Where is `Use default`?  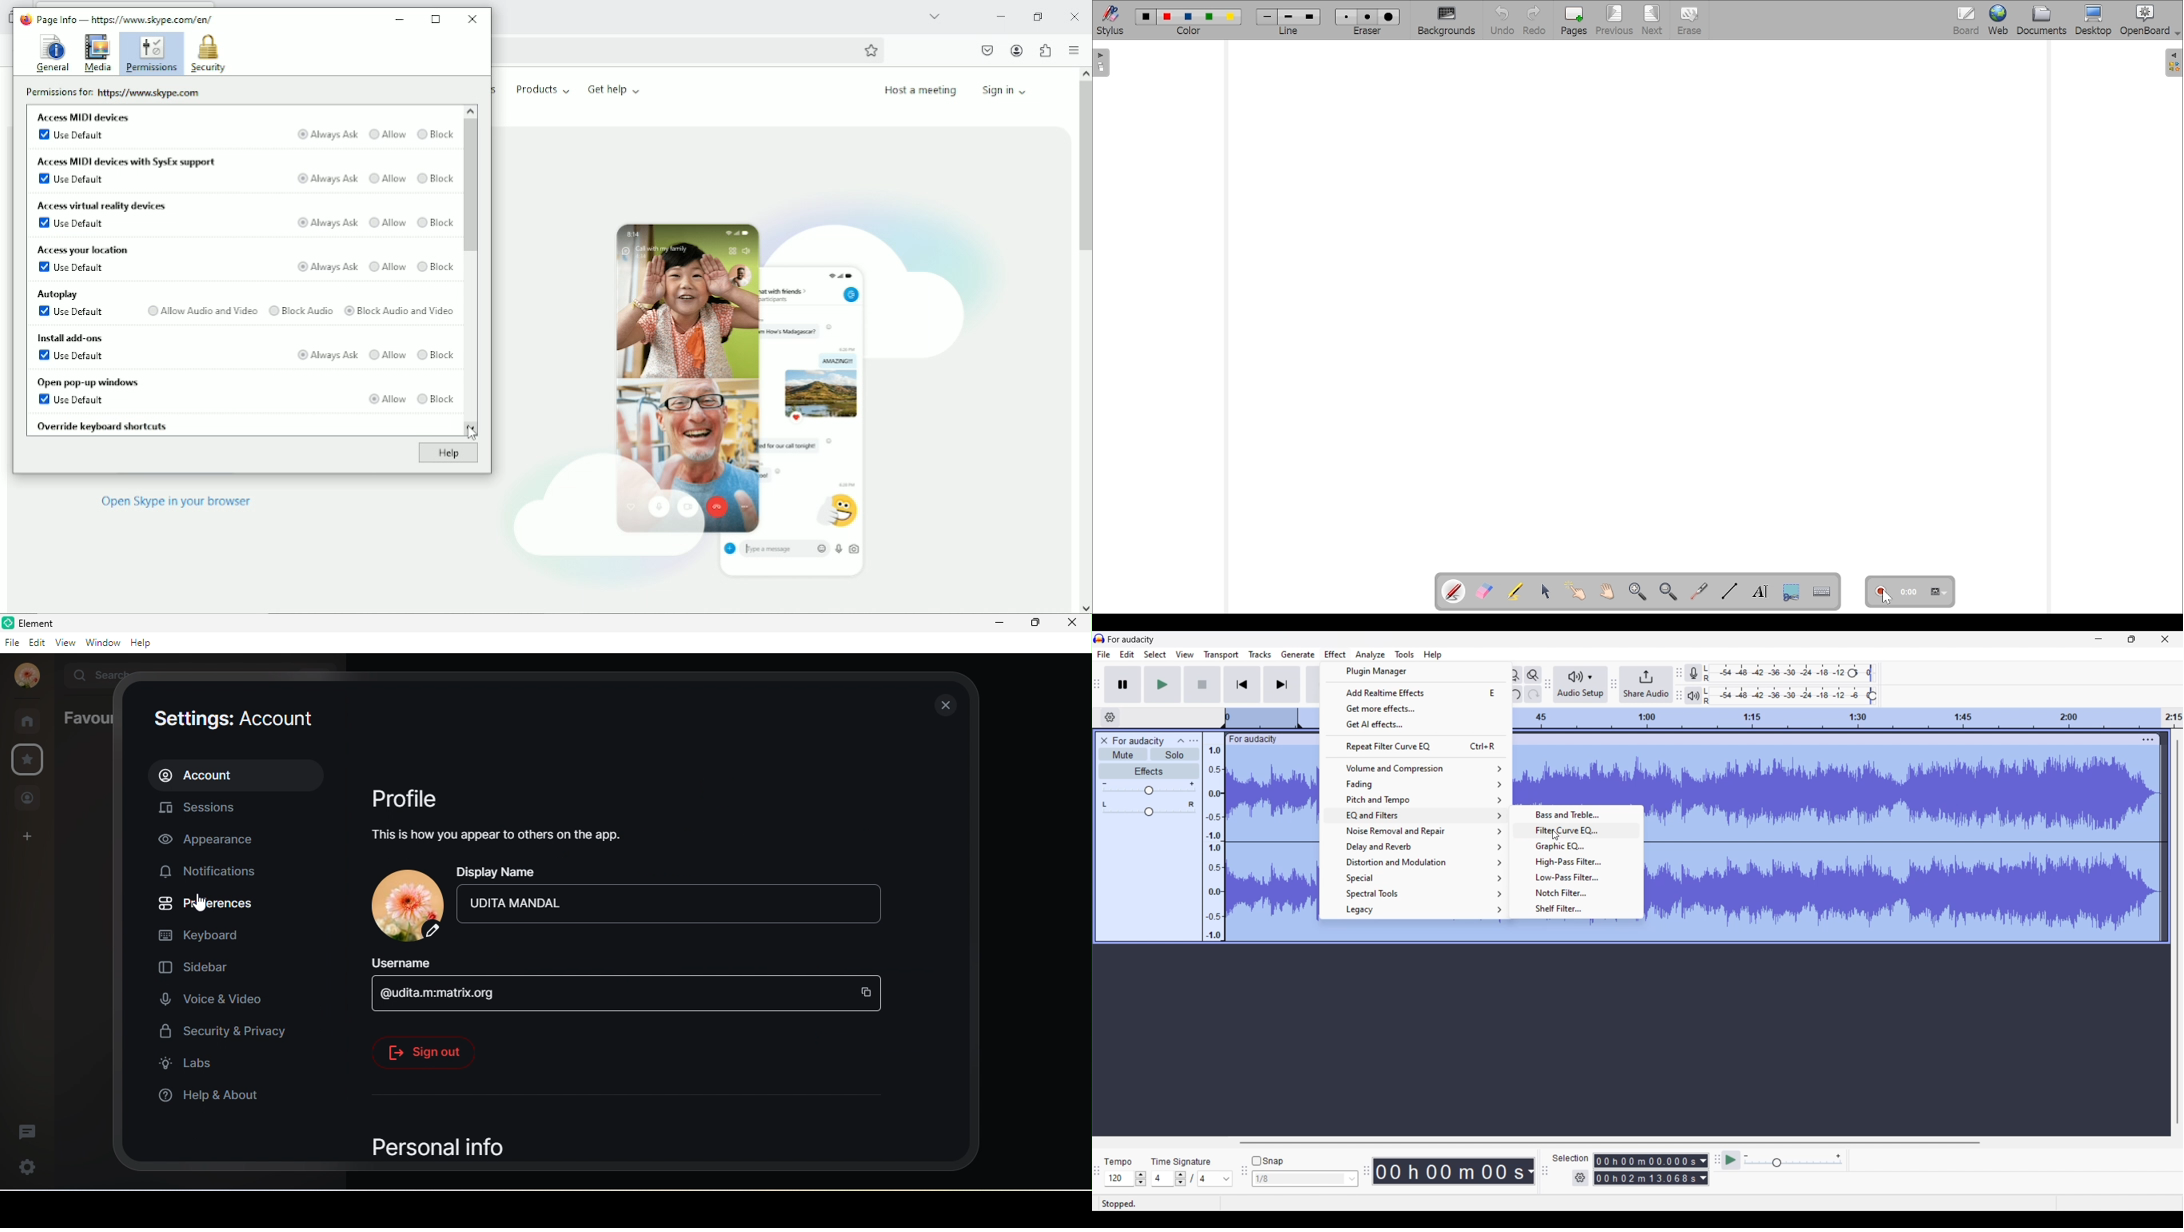 Use default is located at coordinates (72, 268).